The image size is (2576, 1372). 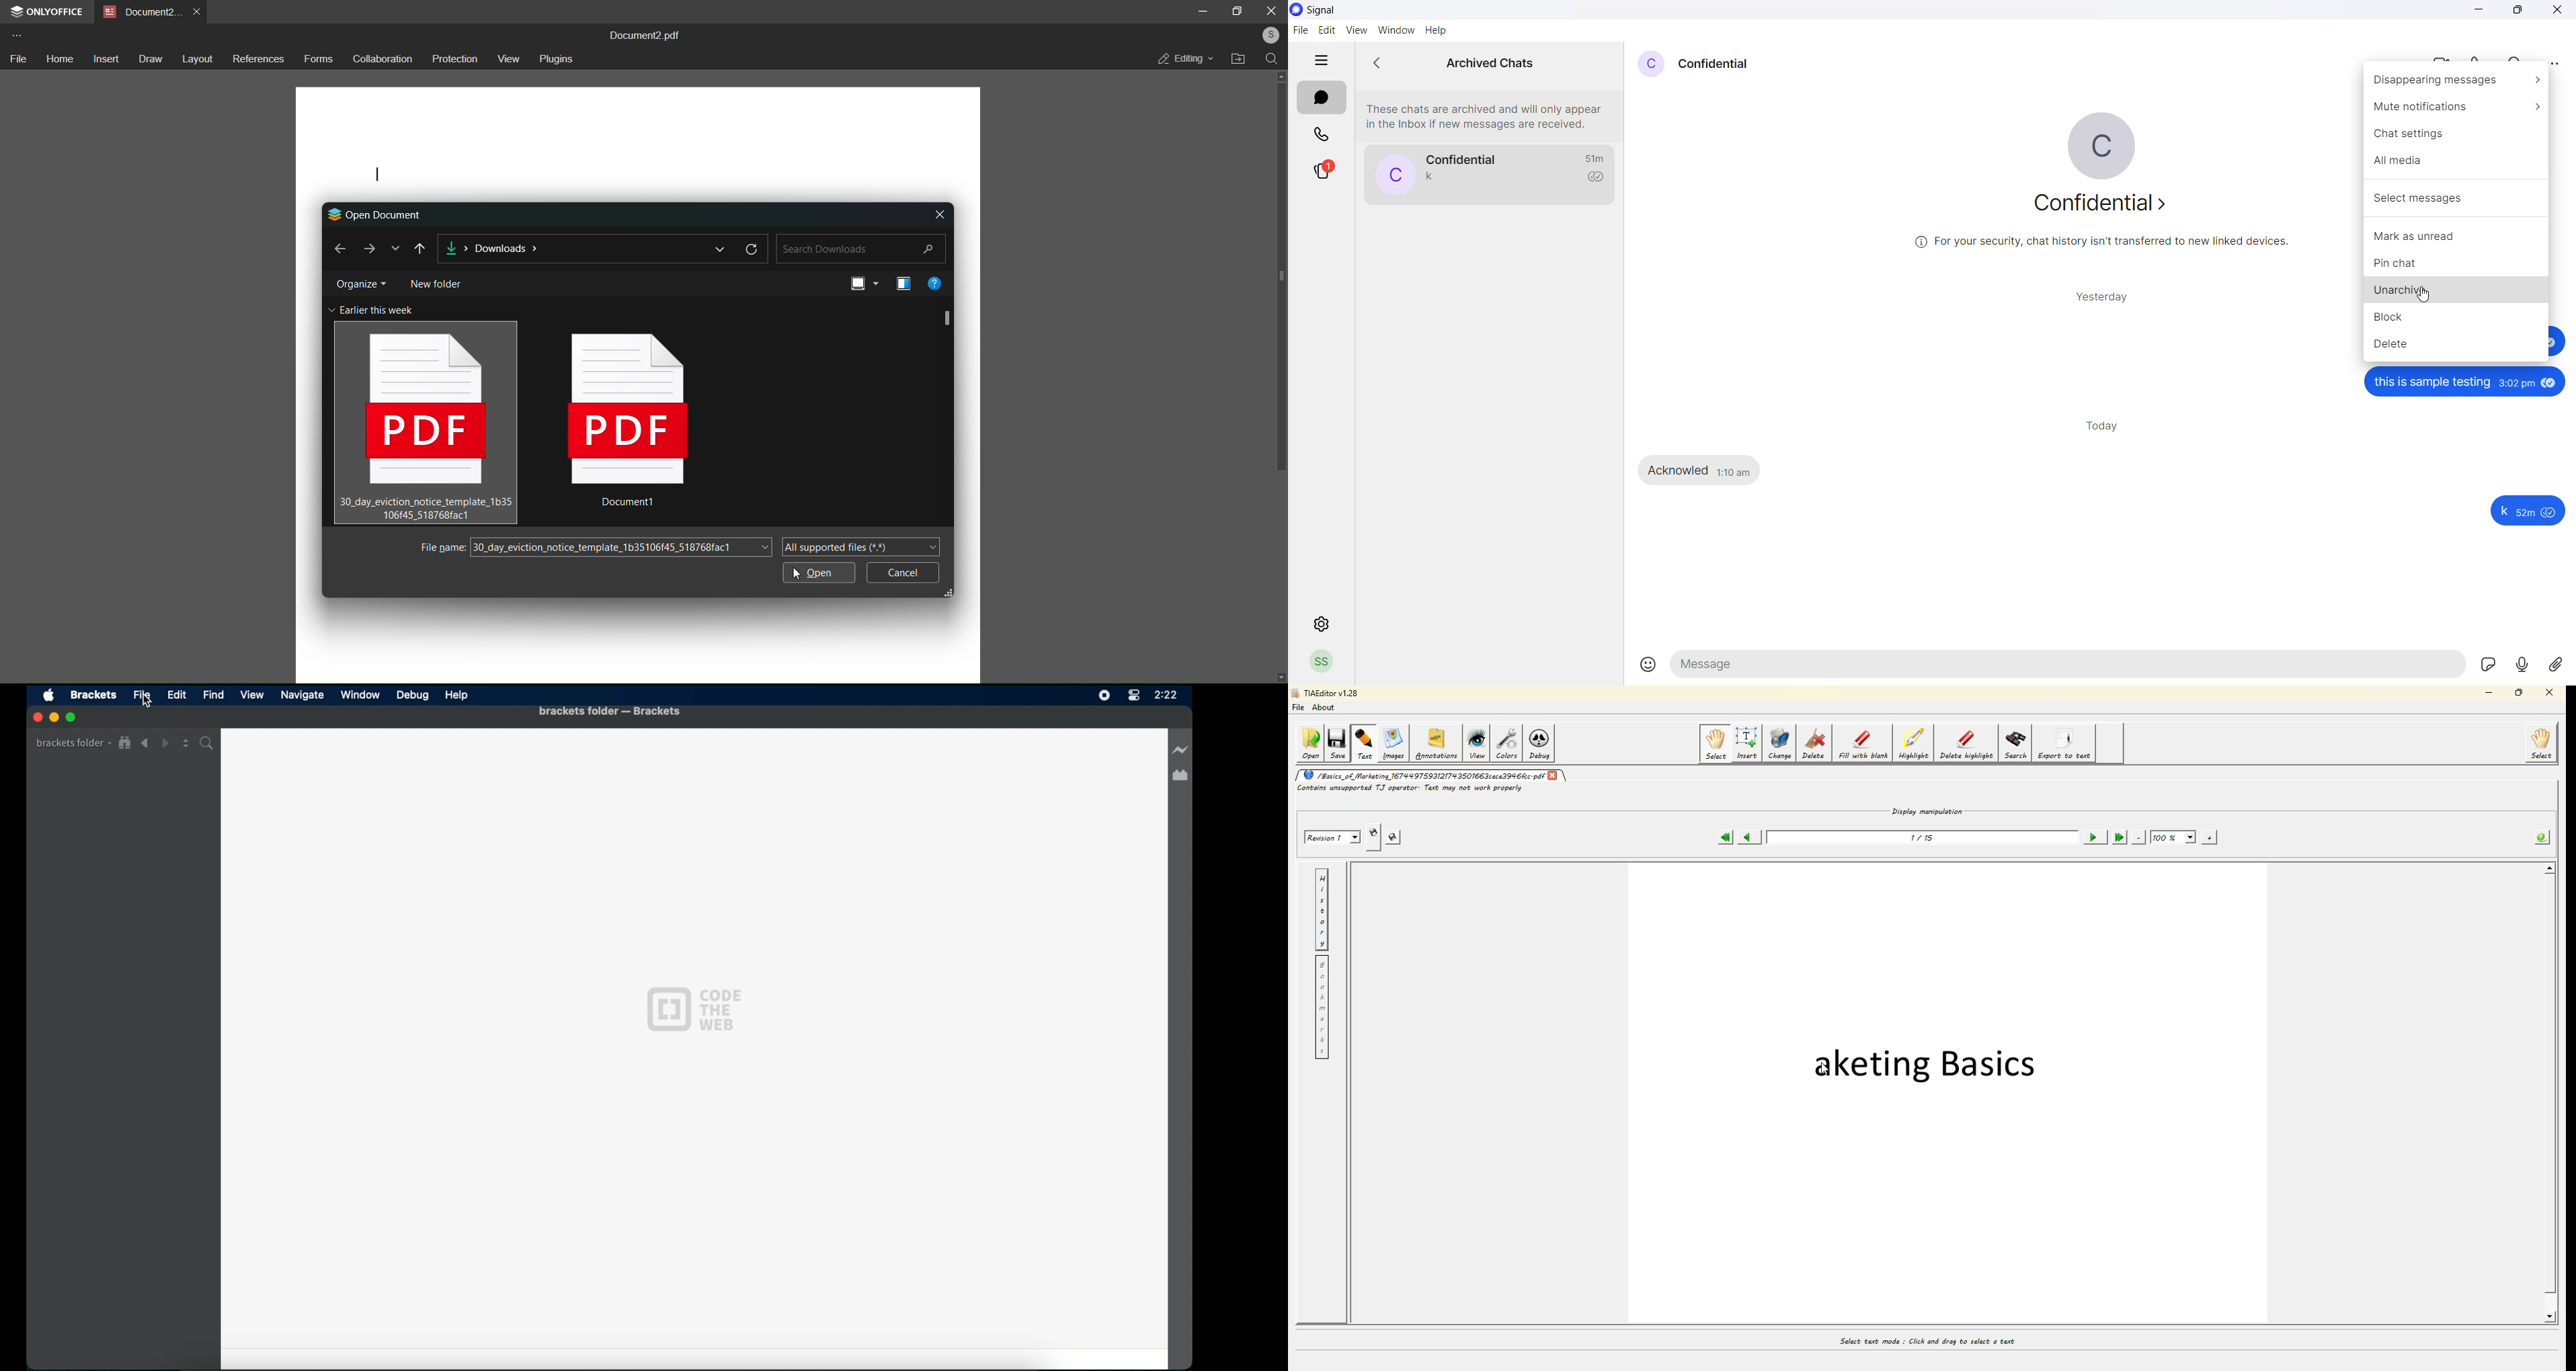 I want to click on extension manager, so click(x=1183, y=783).